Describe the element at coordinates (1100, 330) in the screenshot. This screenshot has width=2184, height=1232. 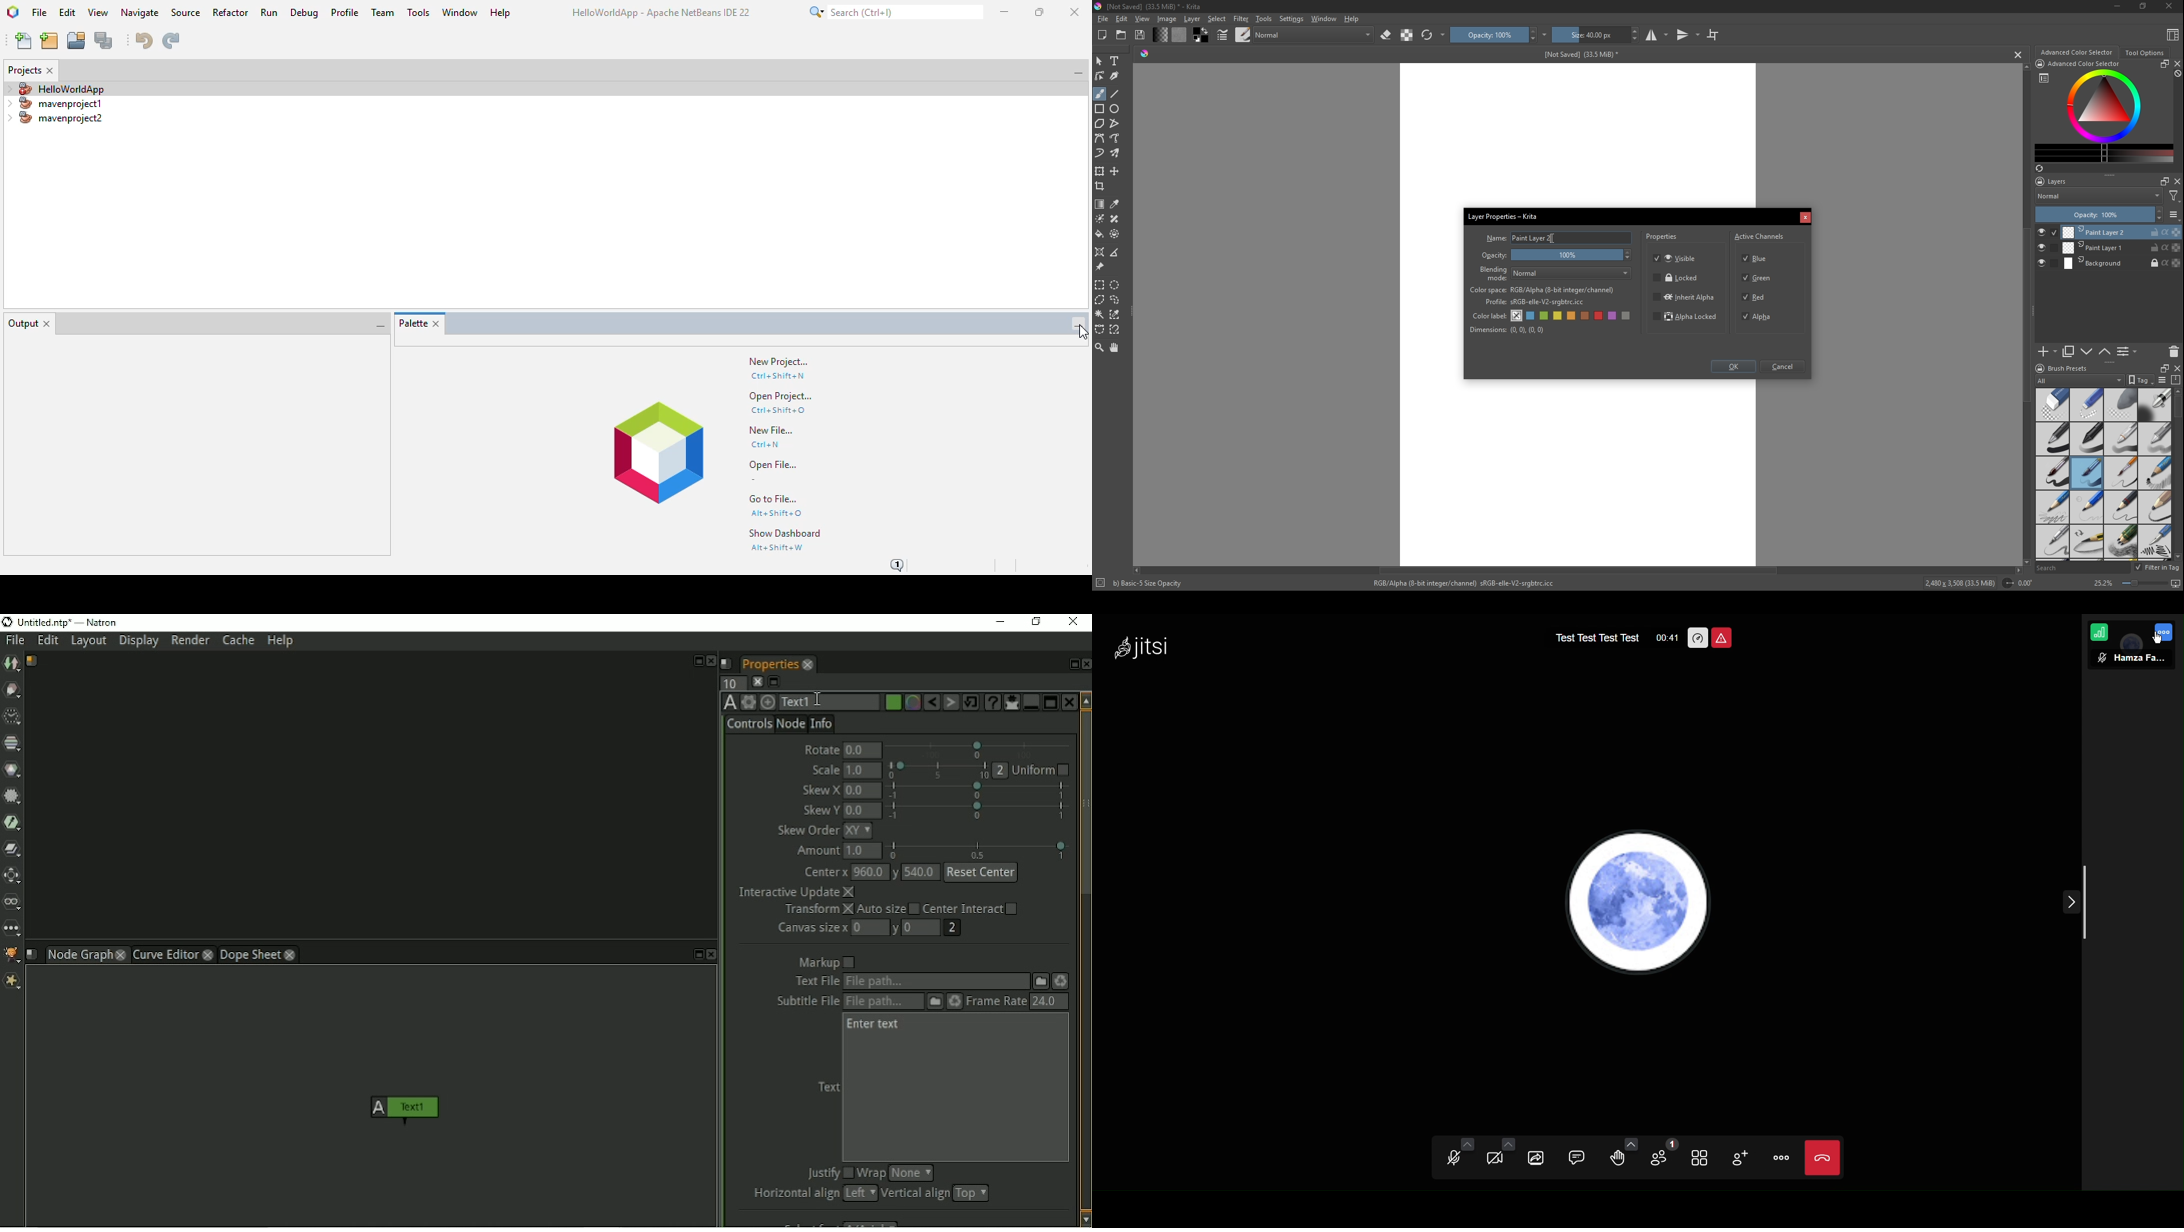
I see `bezier curve` at that location.